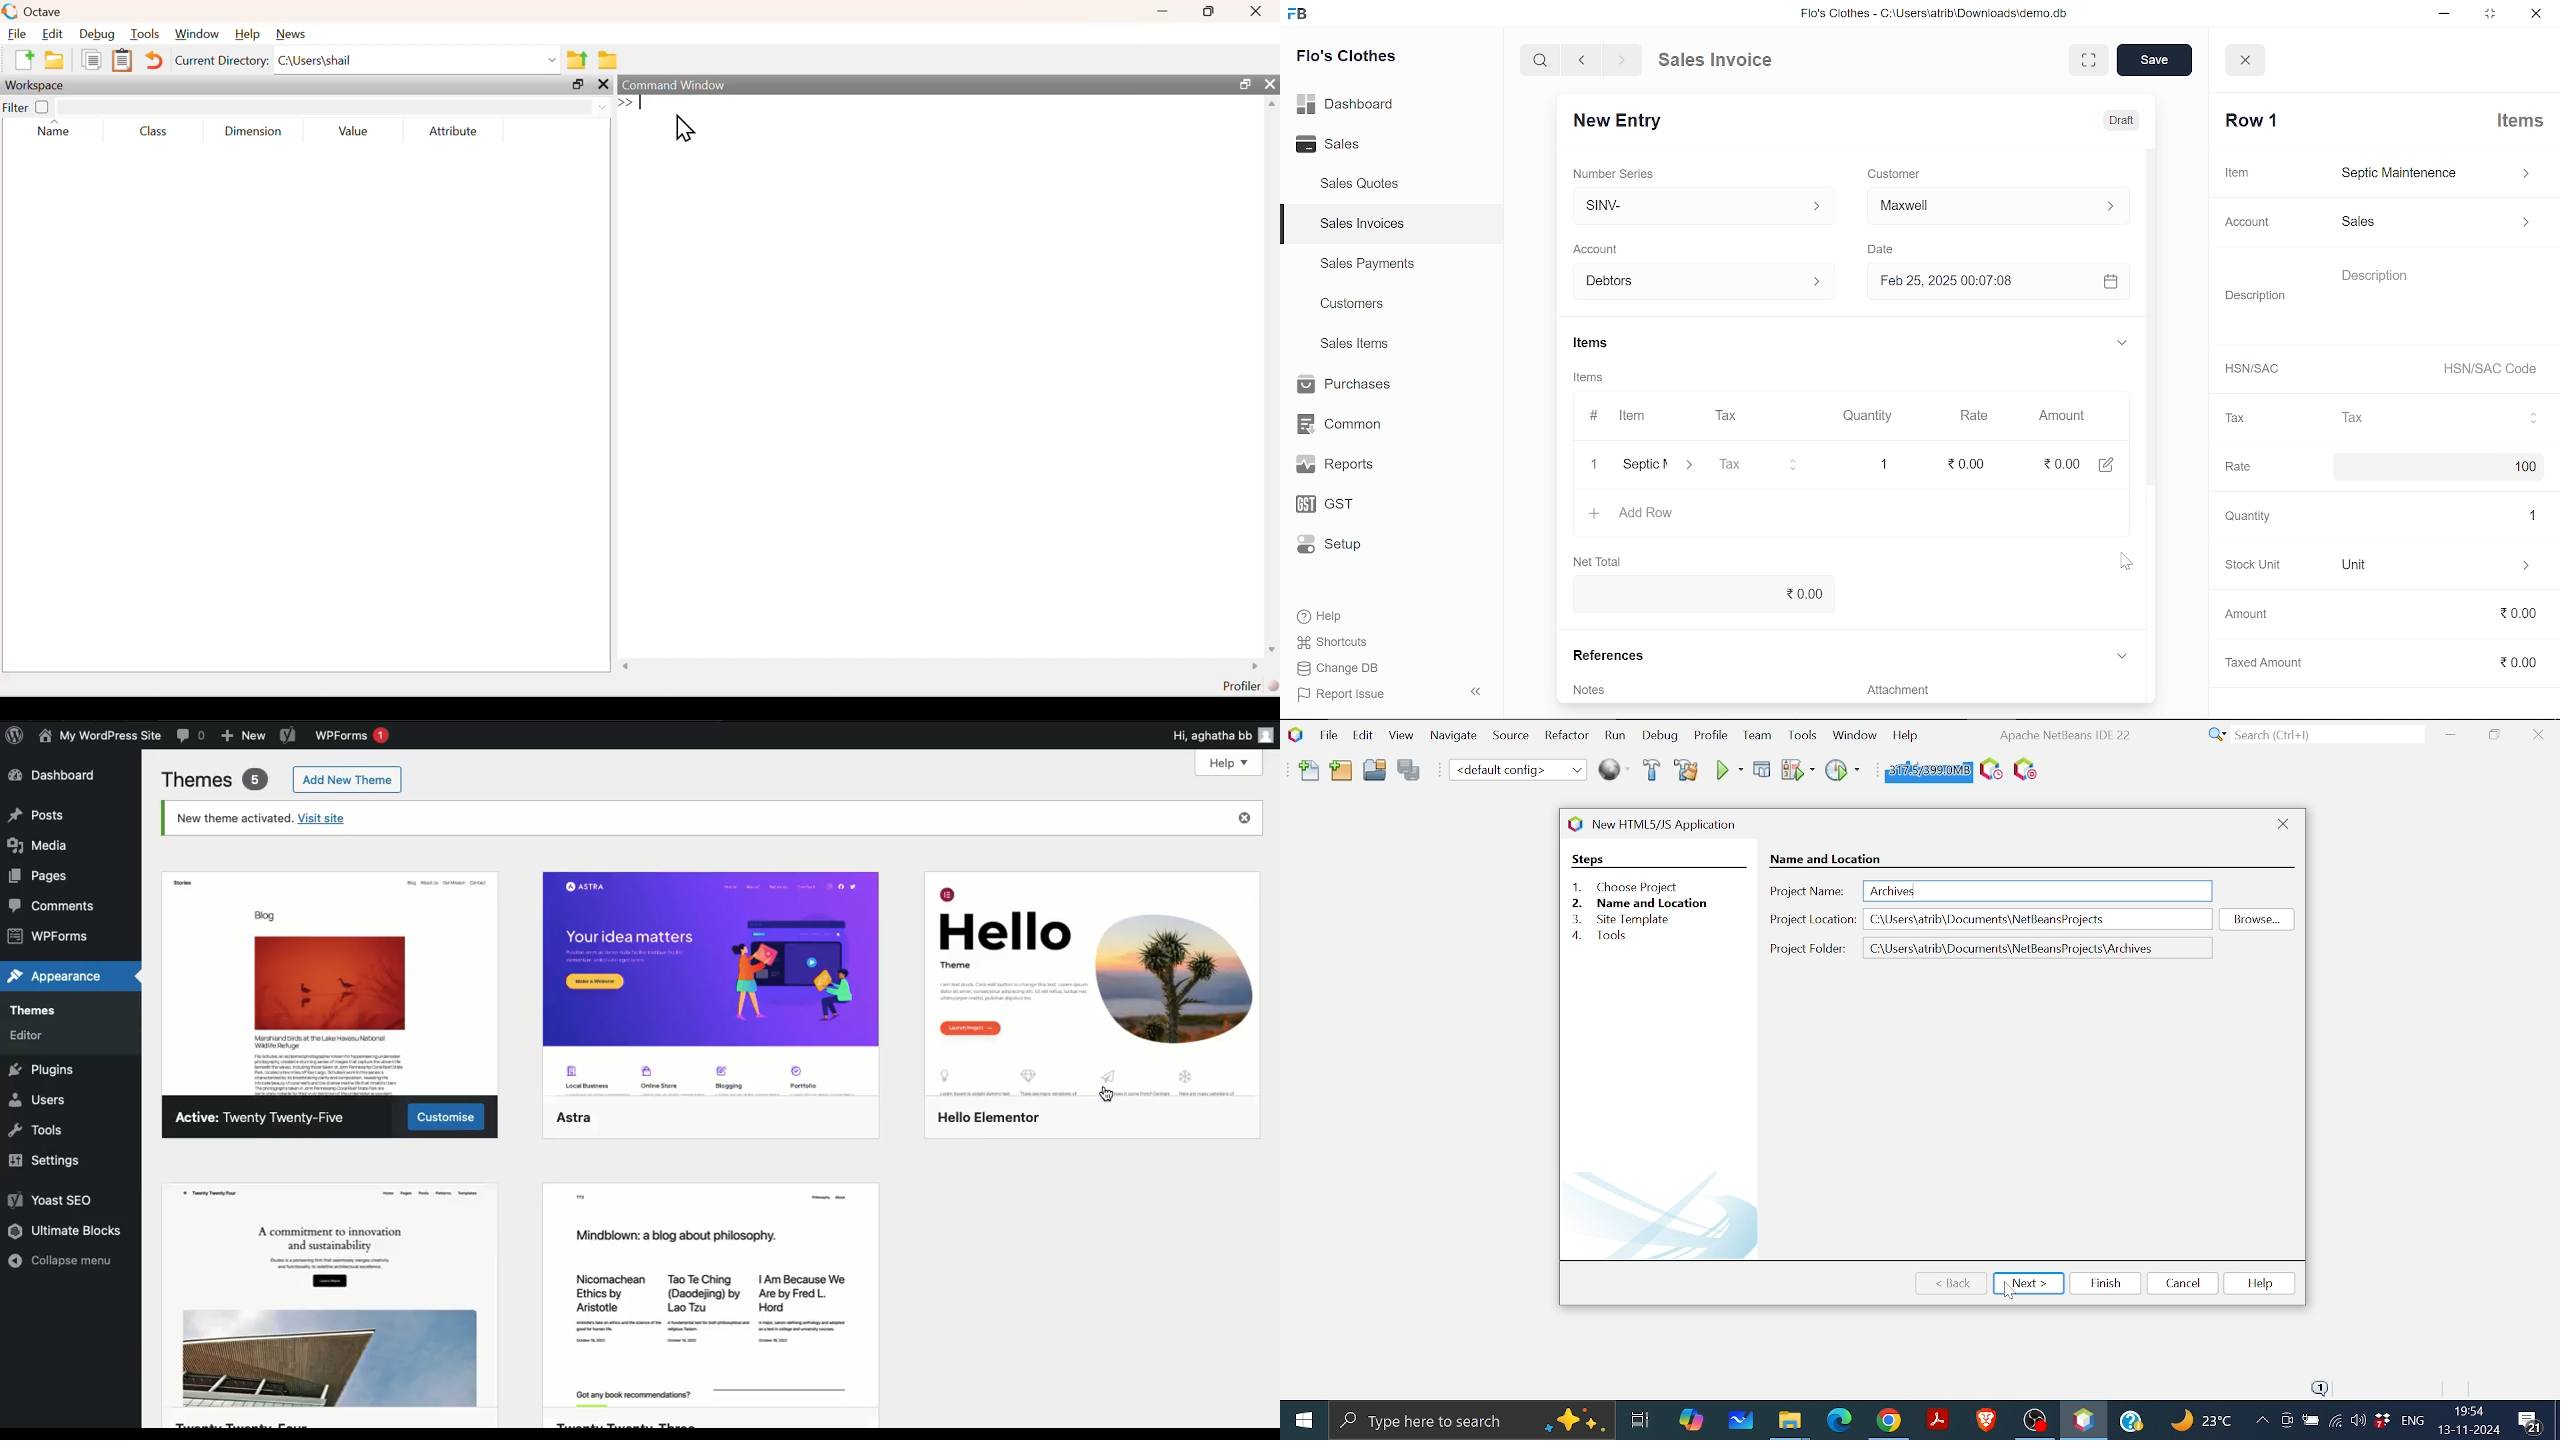  I want to click on next, so click(1622, 60).